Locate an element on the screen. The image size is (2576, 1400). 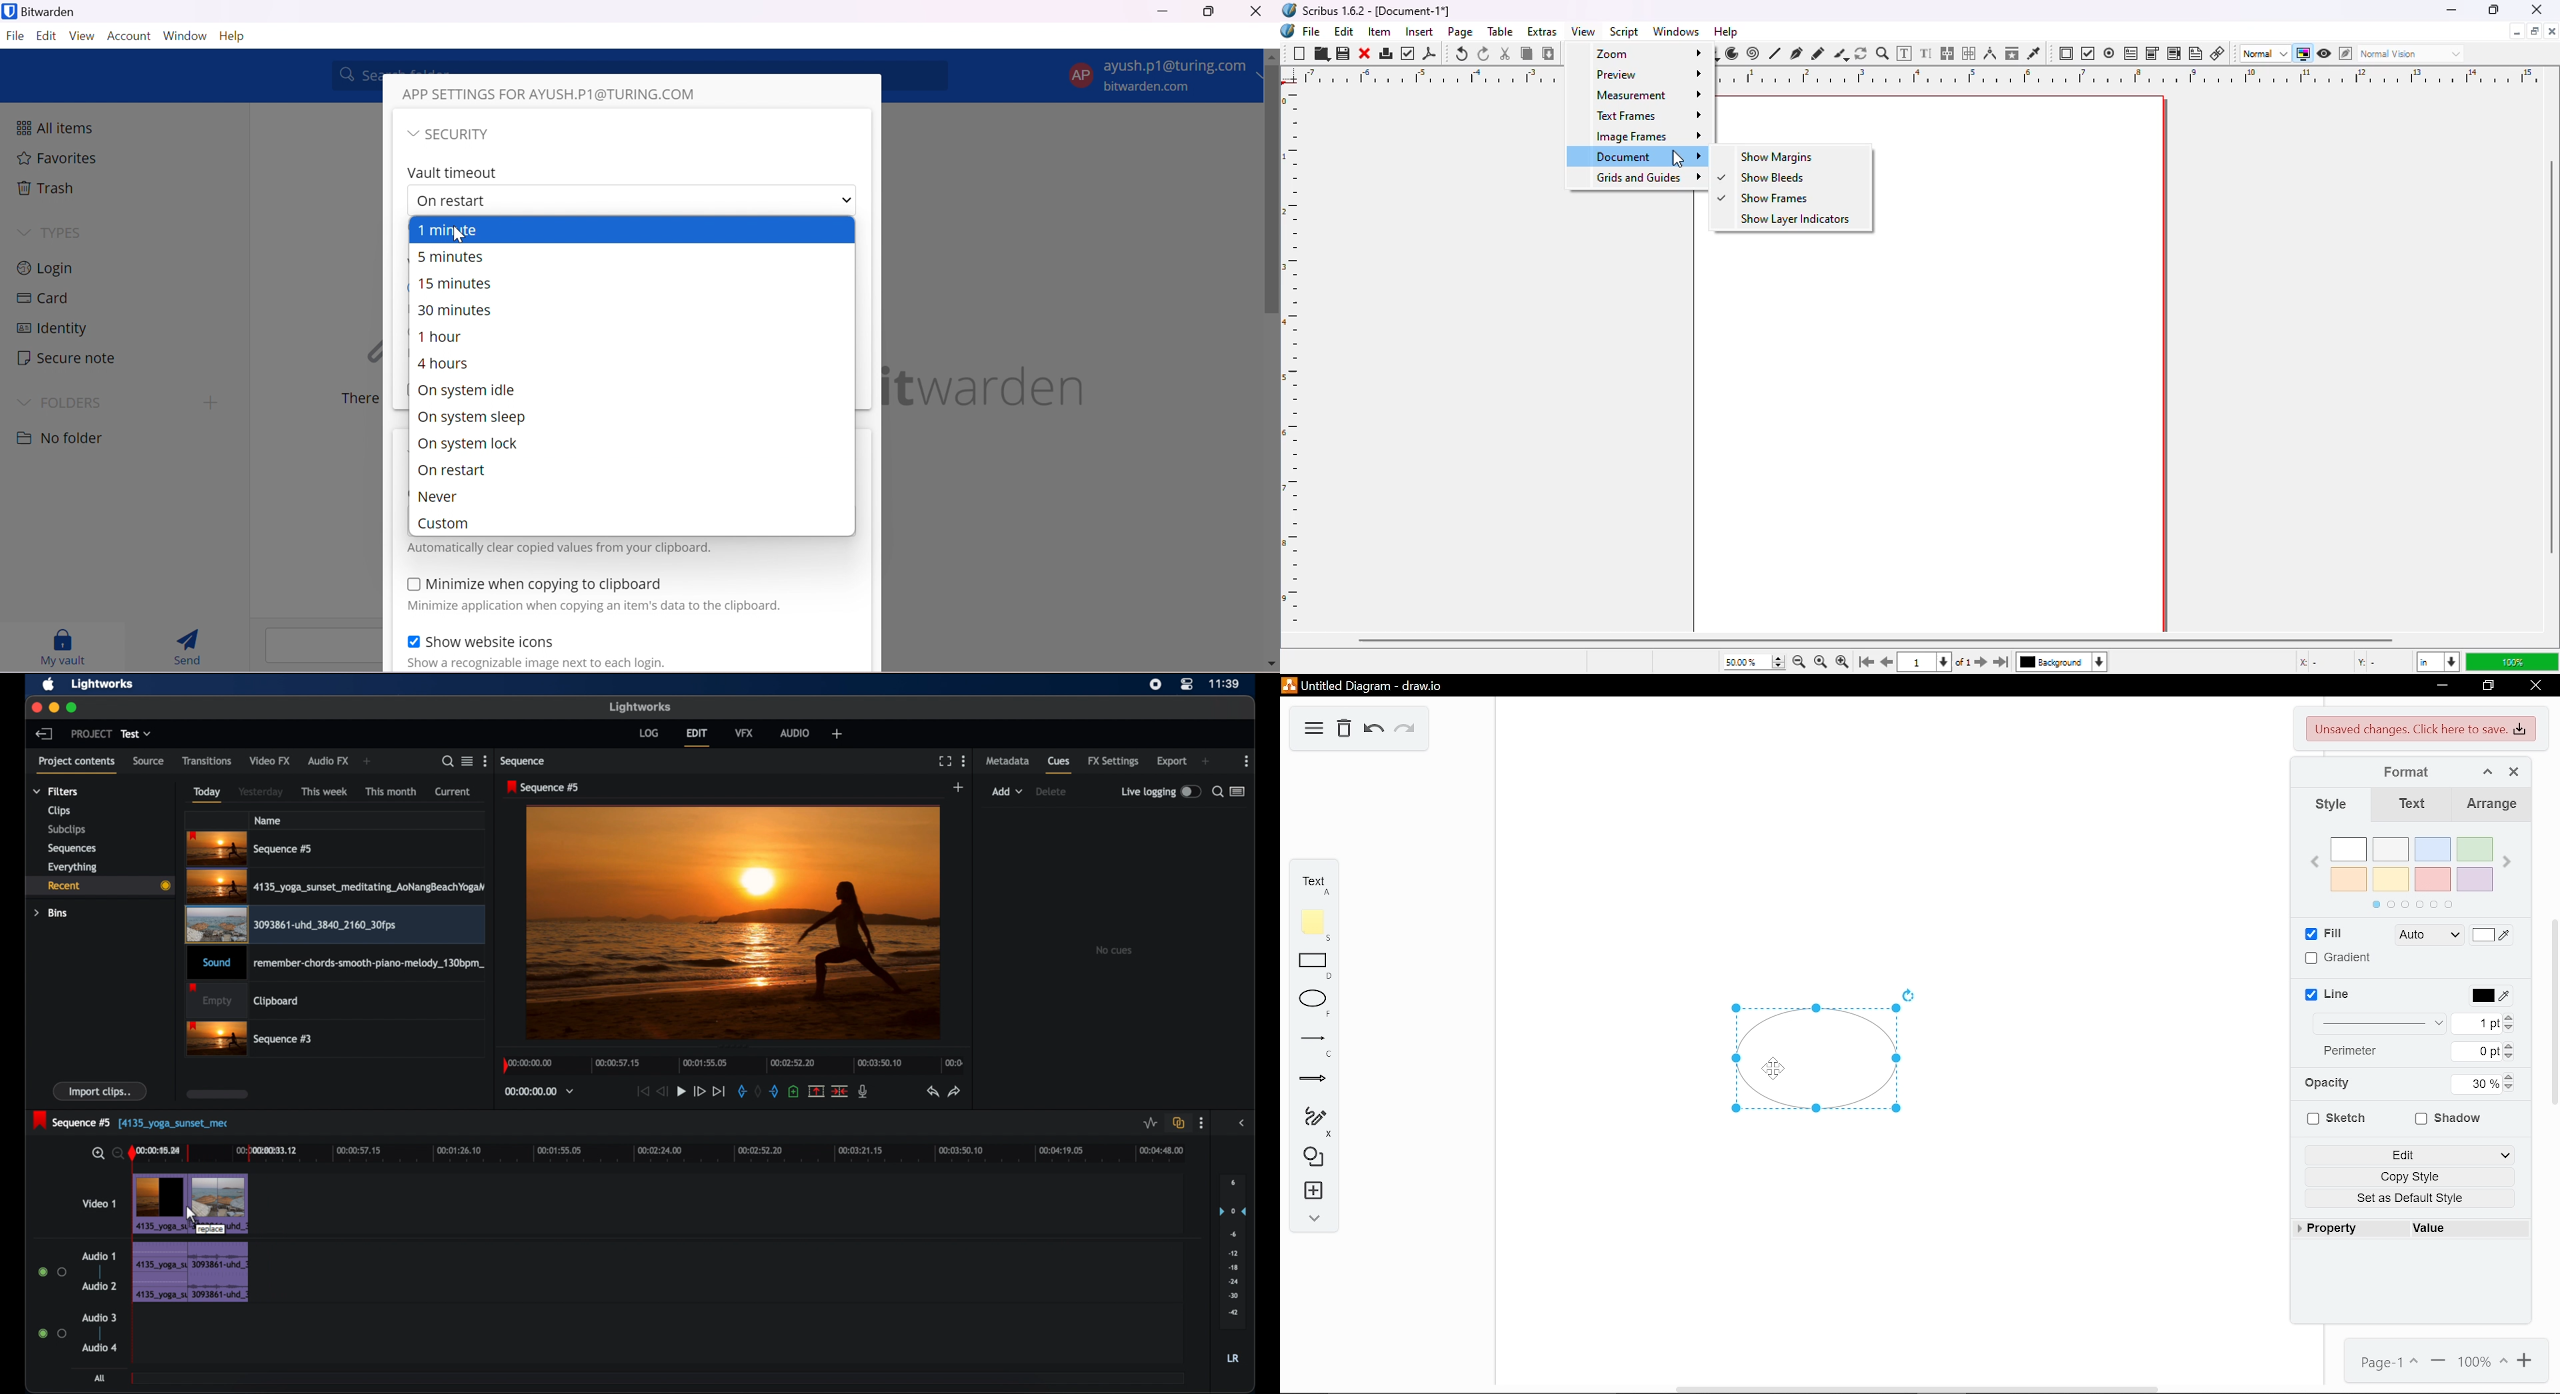
radio buttons is located at coordinates (52, 1272).